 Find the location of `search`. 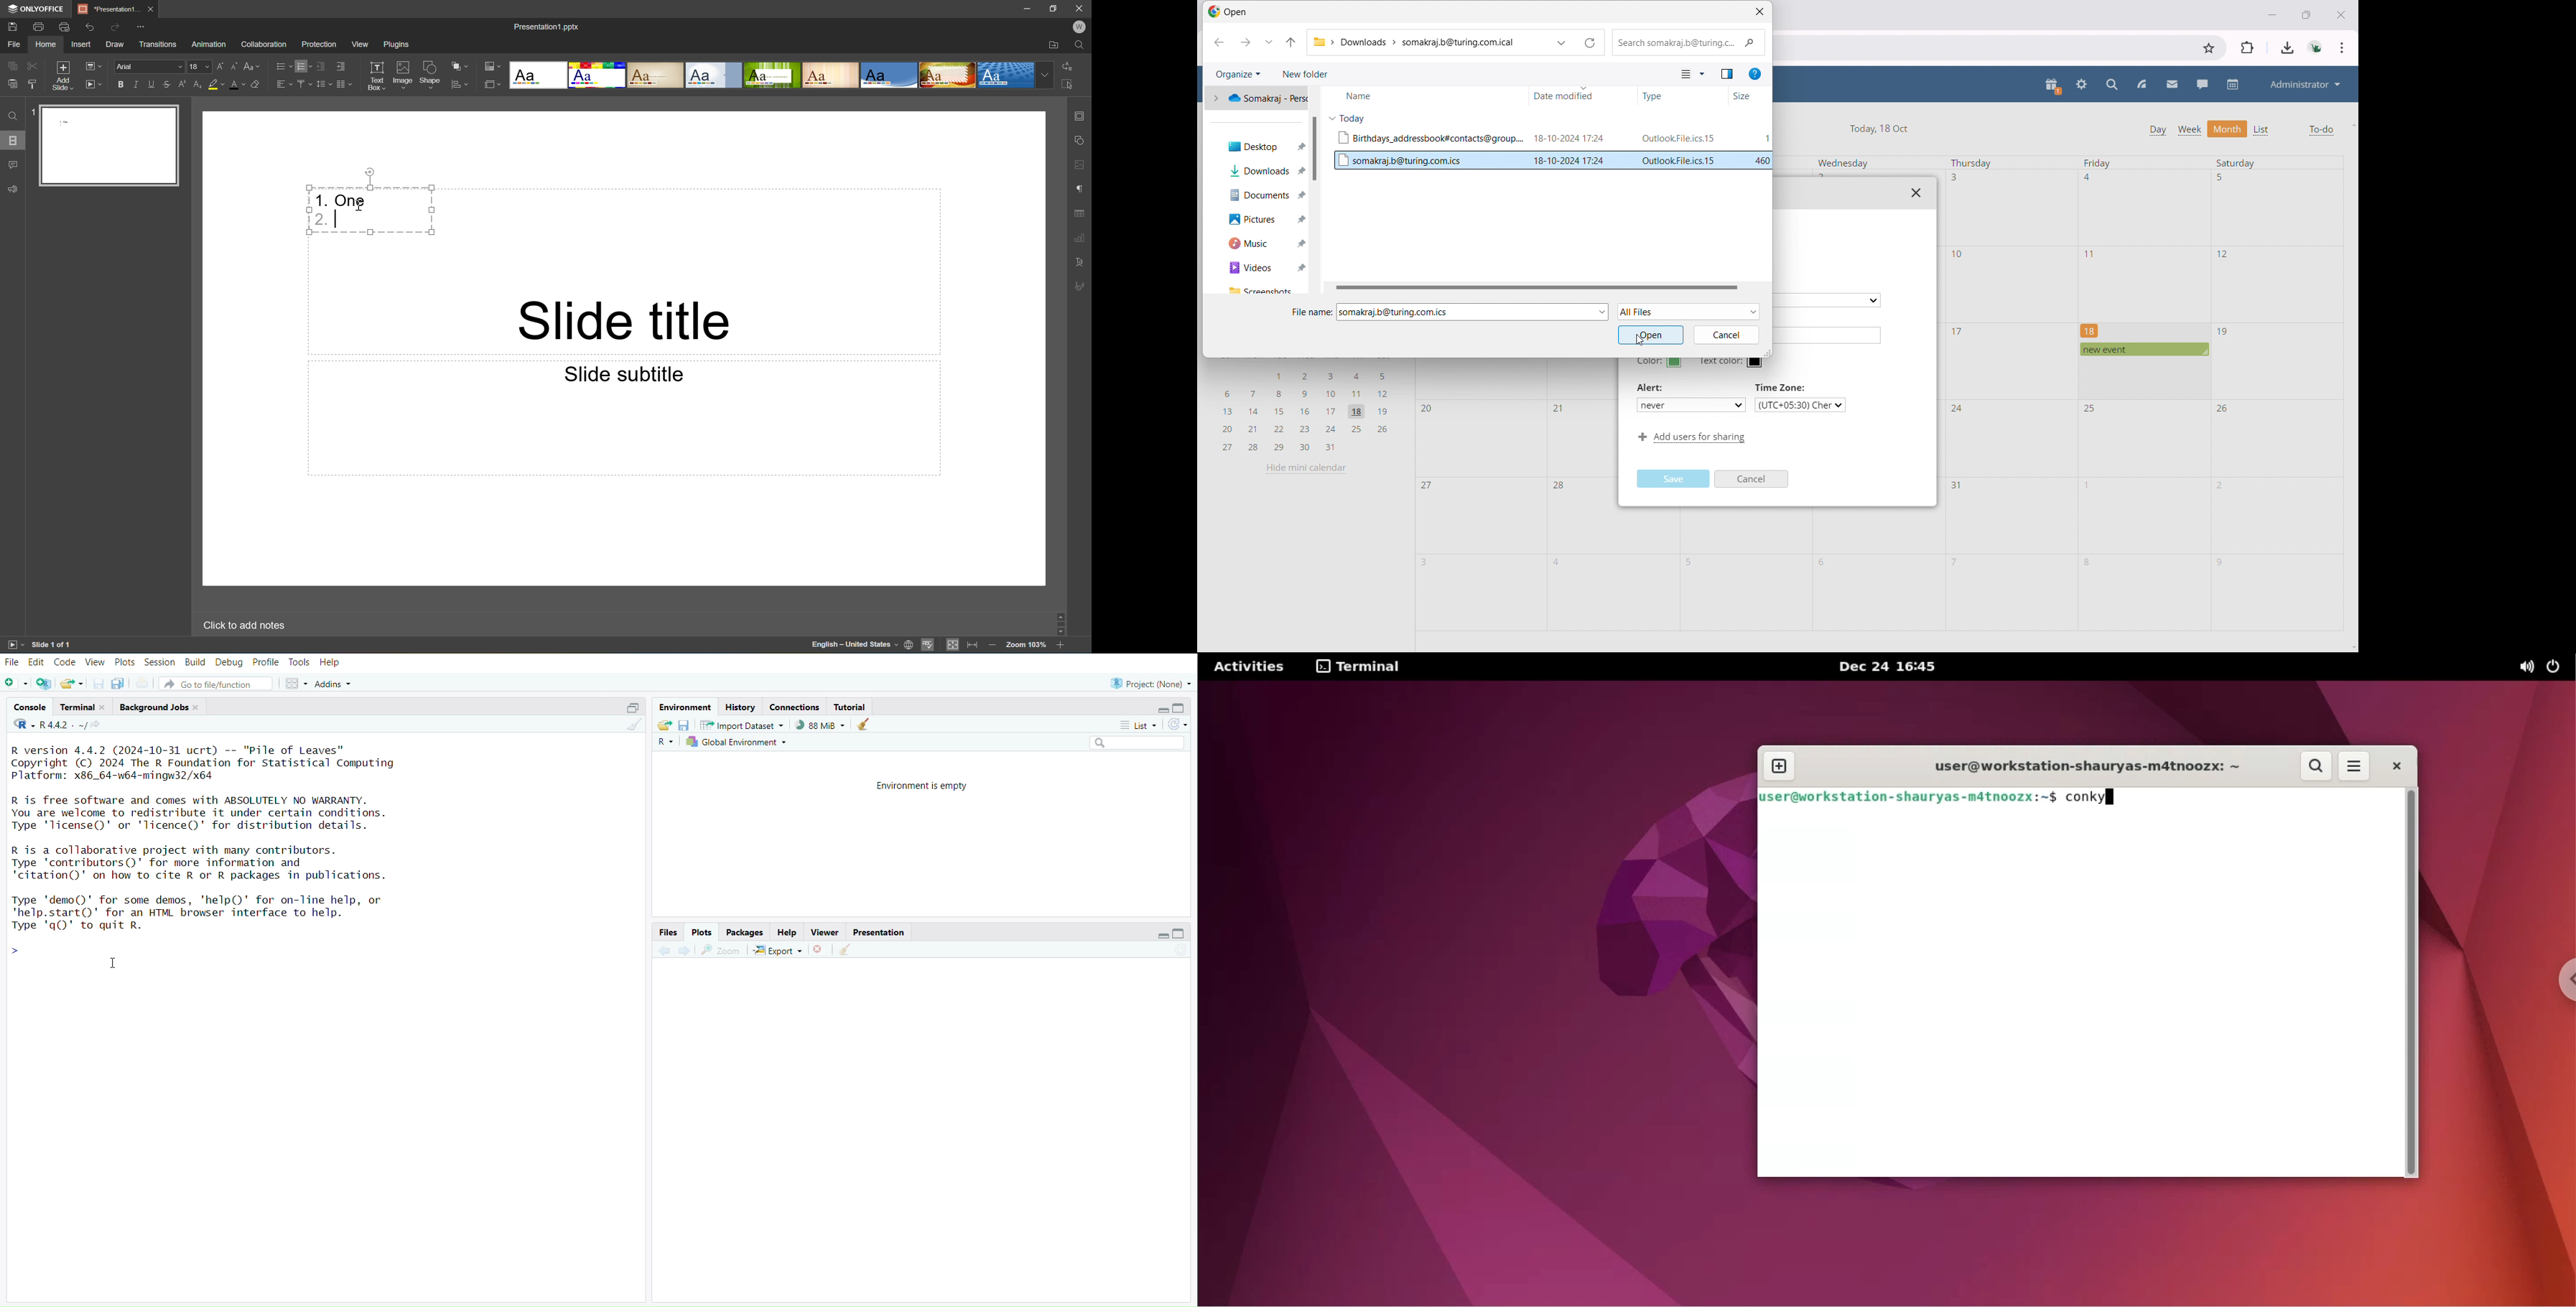

search is located at coordinates (1131, 743).